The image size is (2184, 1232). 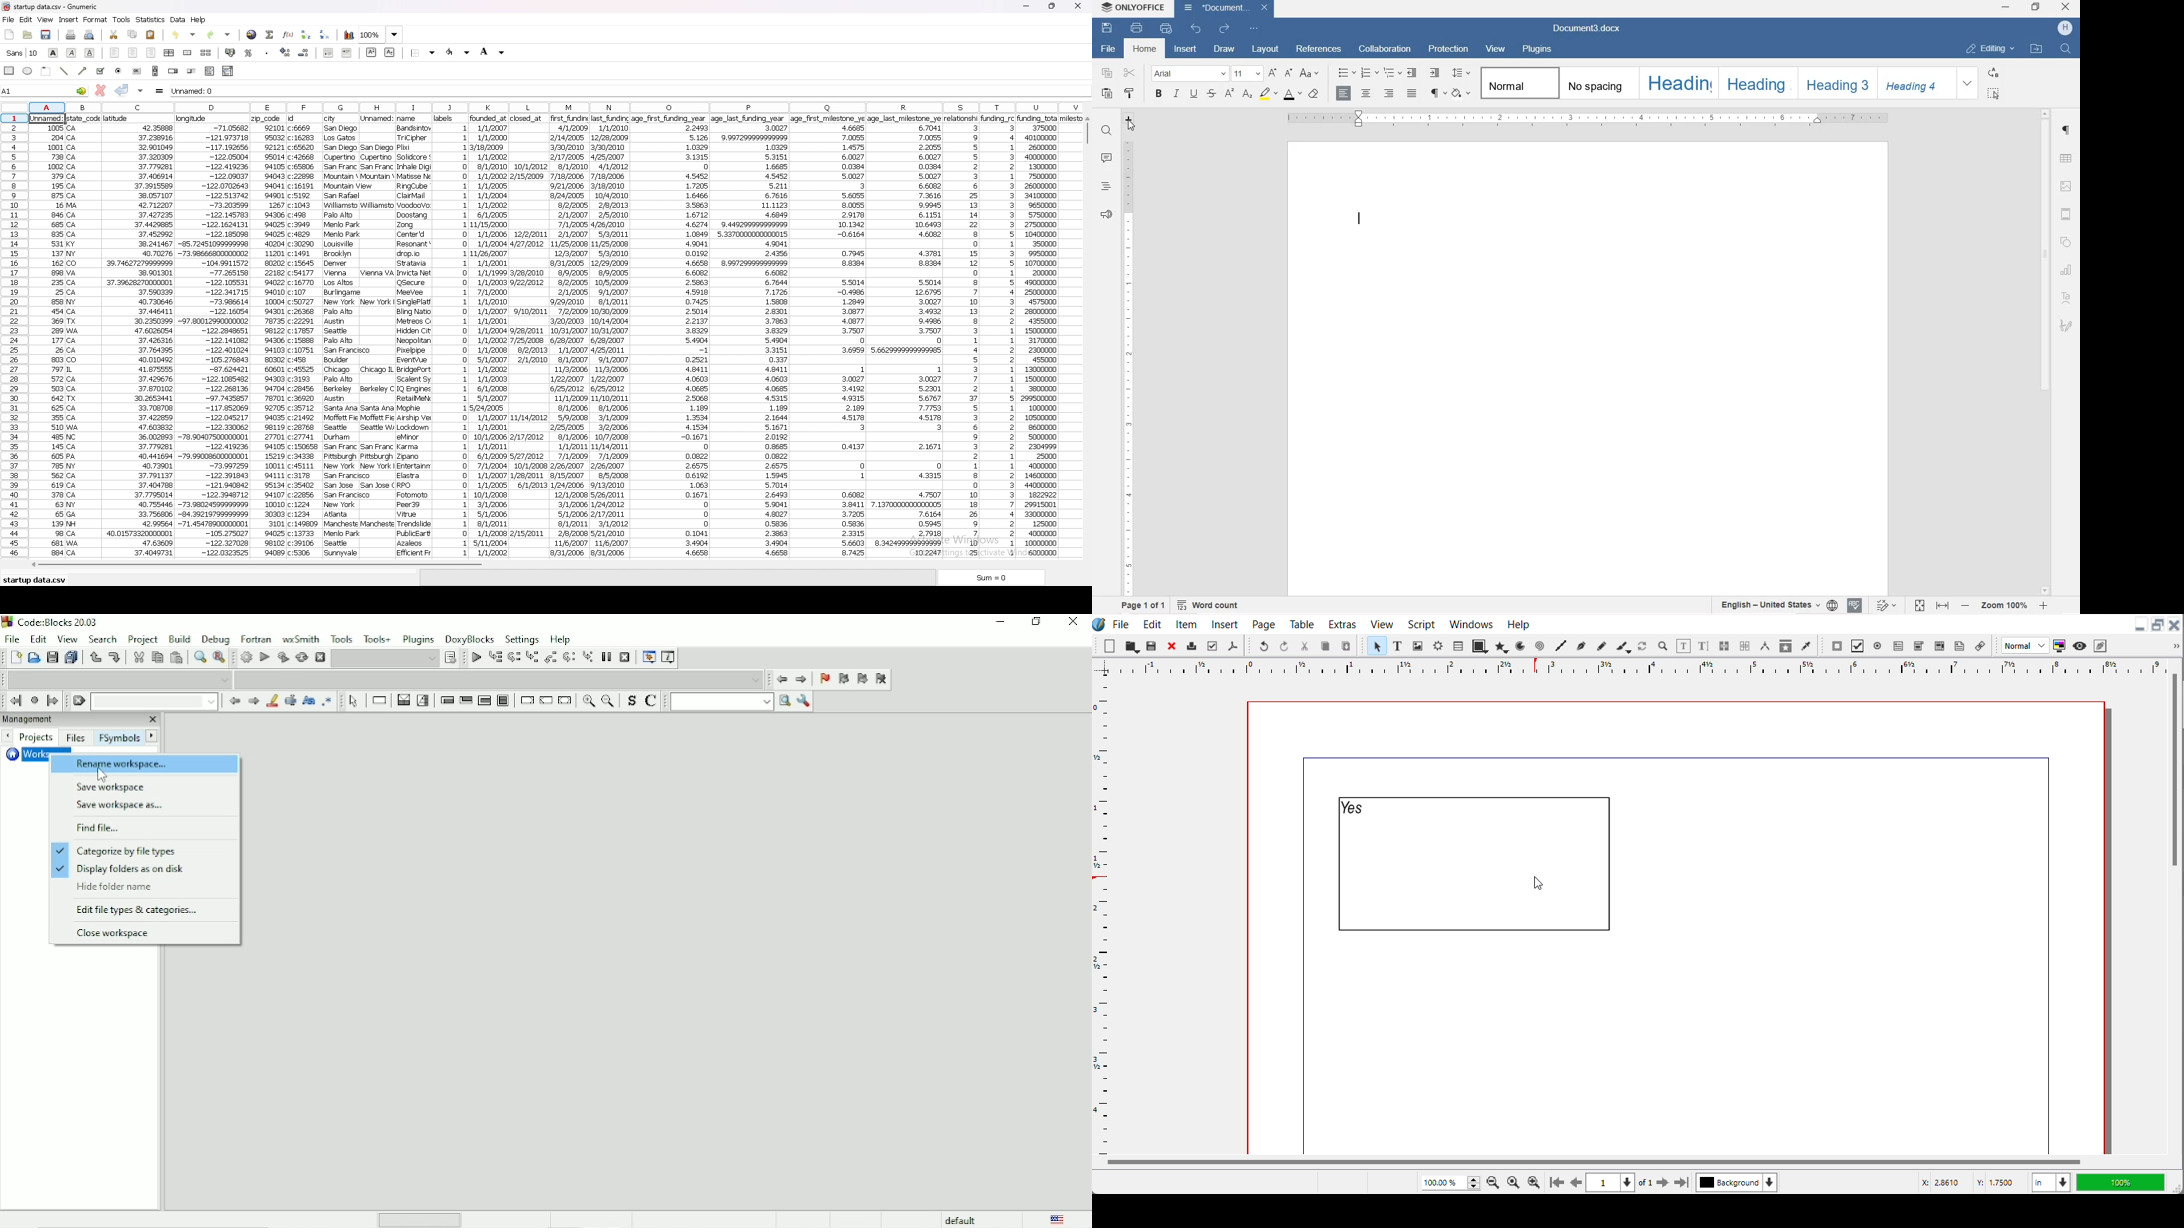 What do you see at coordinates (2101, 645) in the screenshot?
I see `Edit in preview mode` at bounding box center [2101, 645].